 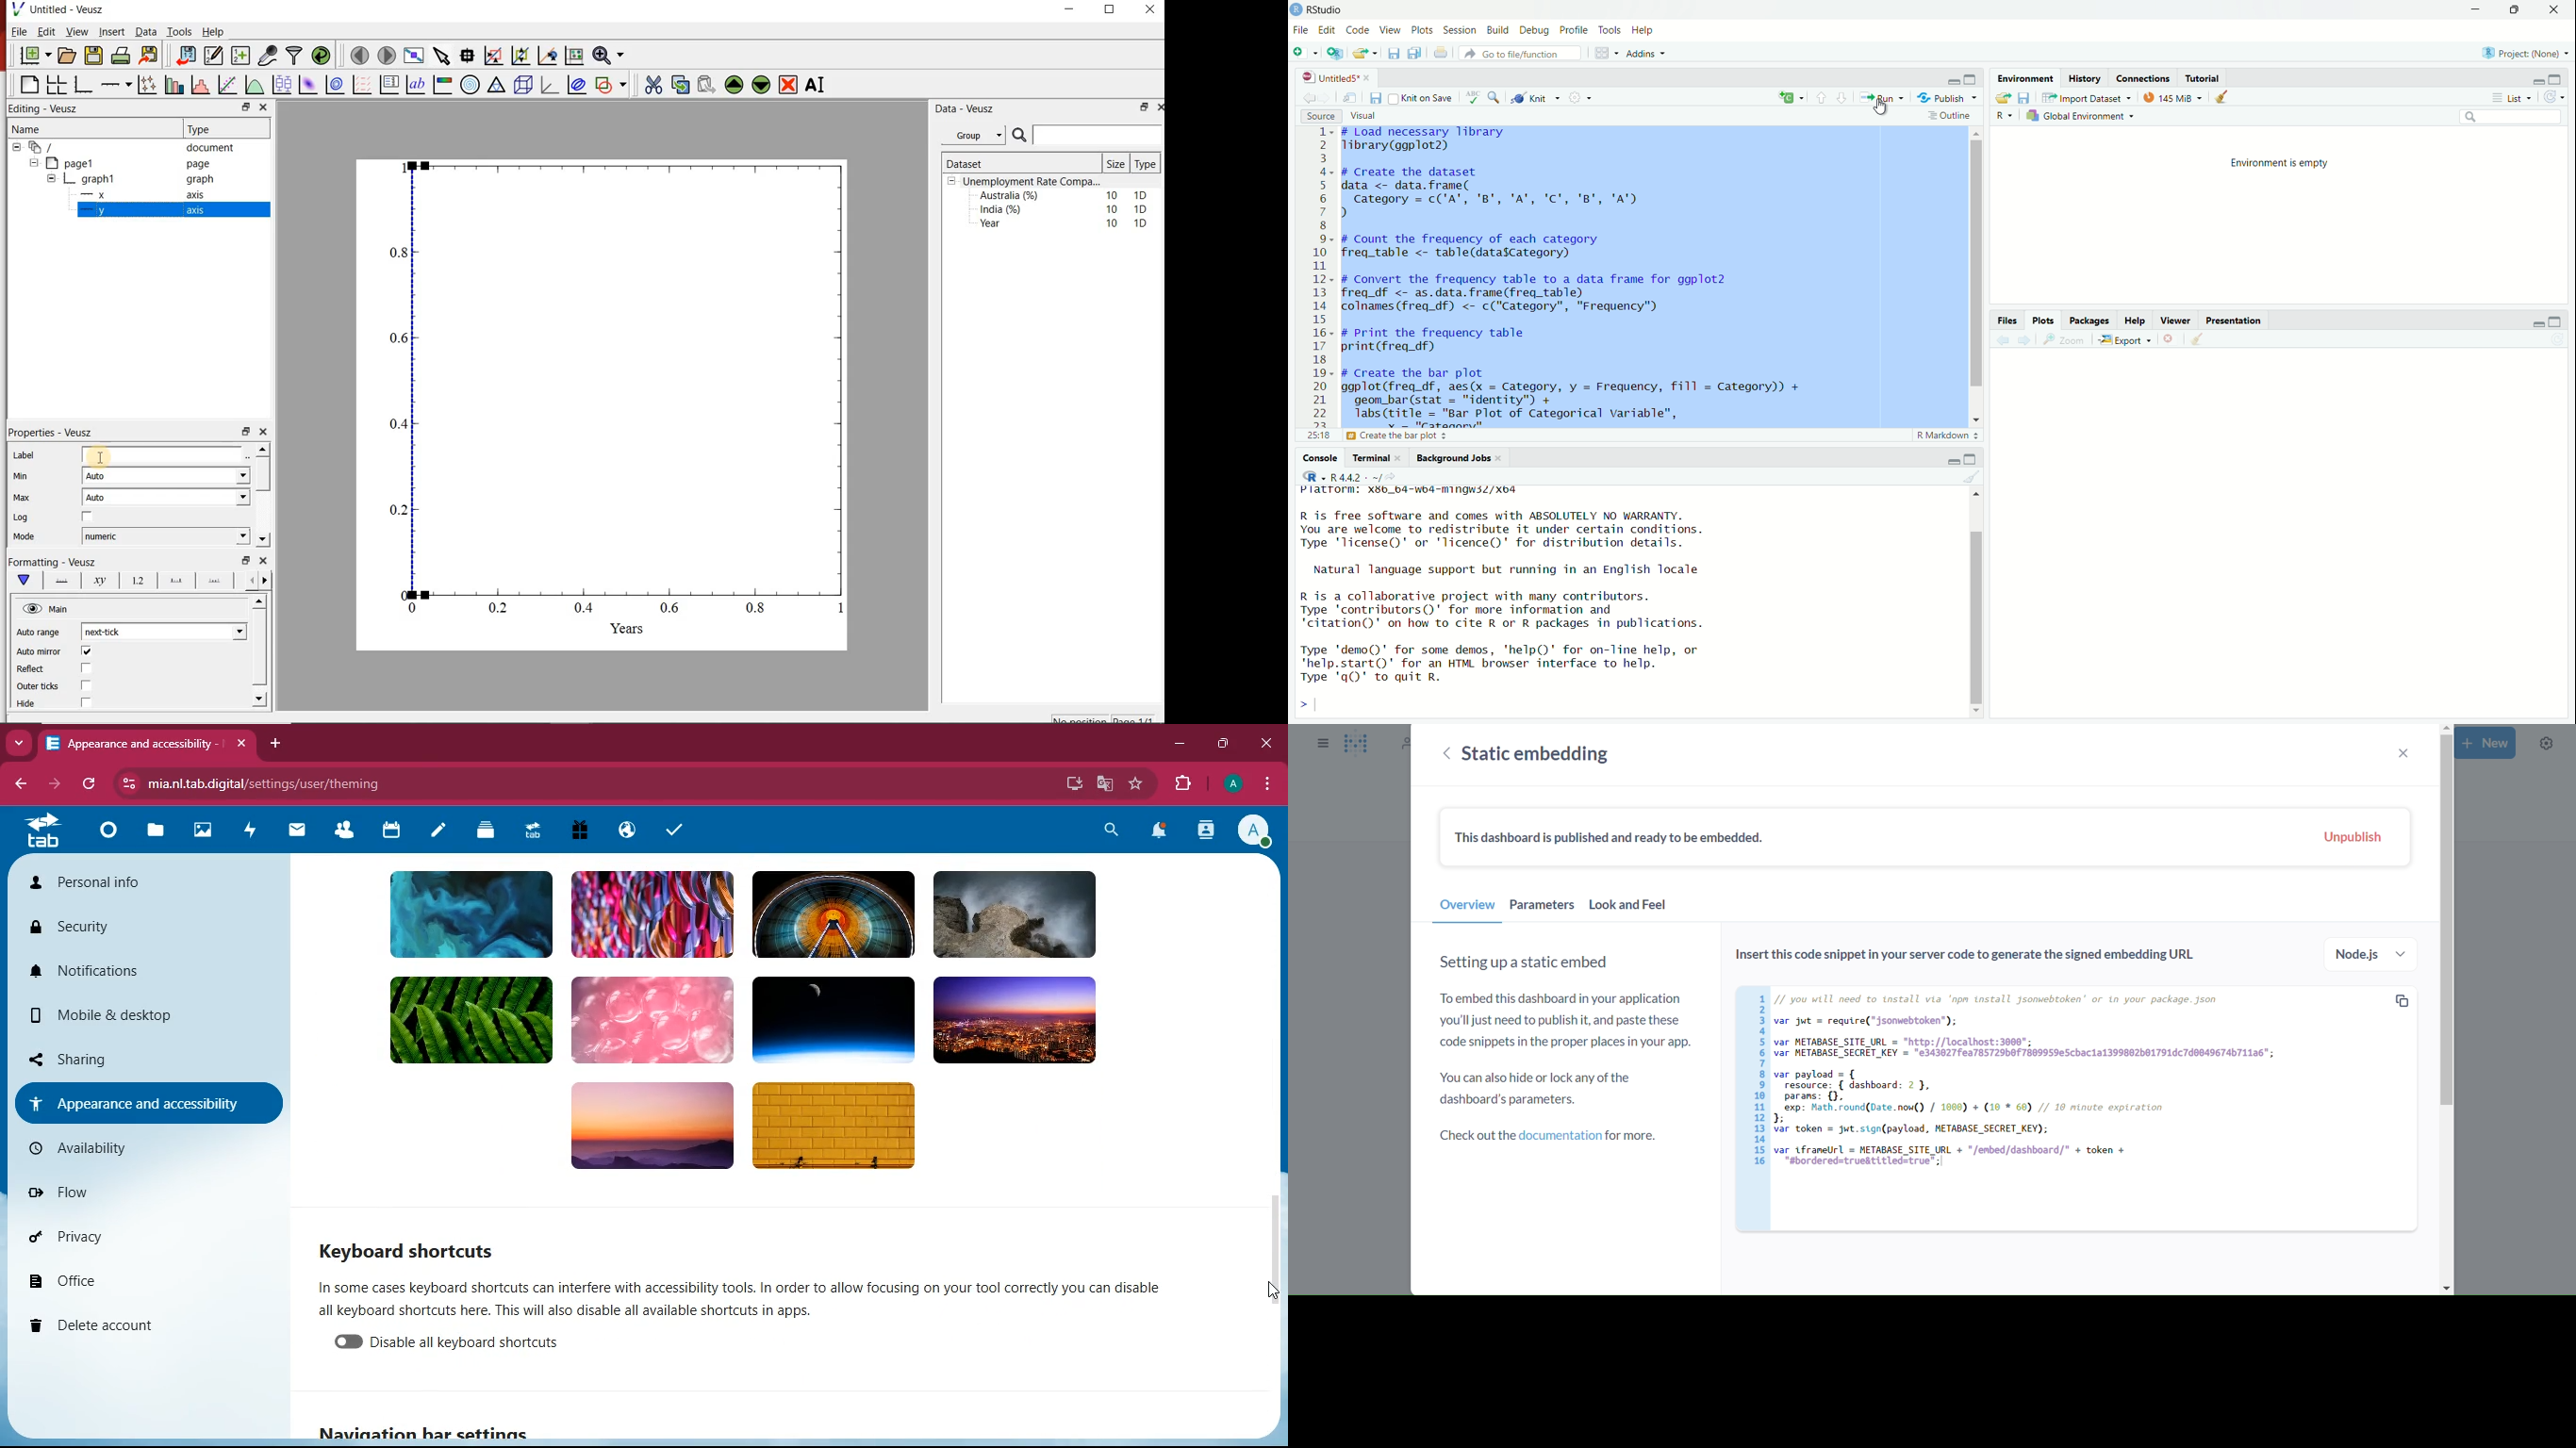 I want to click on Global Environment, so click(x=2078, y=117).